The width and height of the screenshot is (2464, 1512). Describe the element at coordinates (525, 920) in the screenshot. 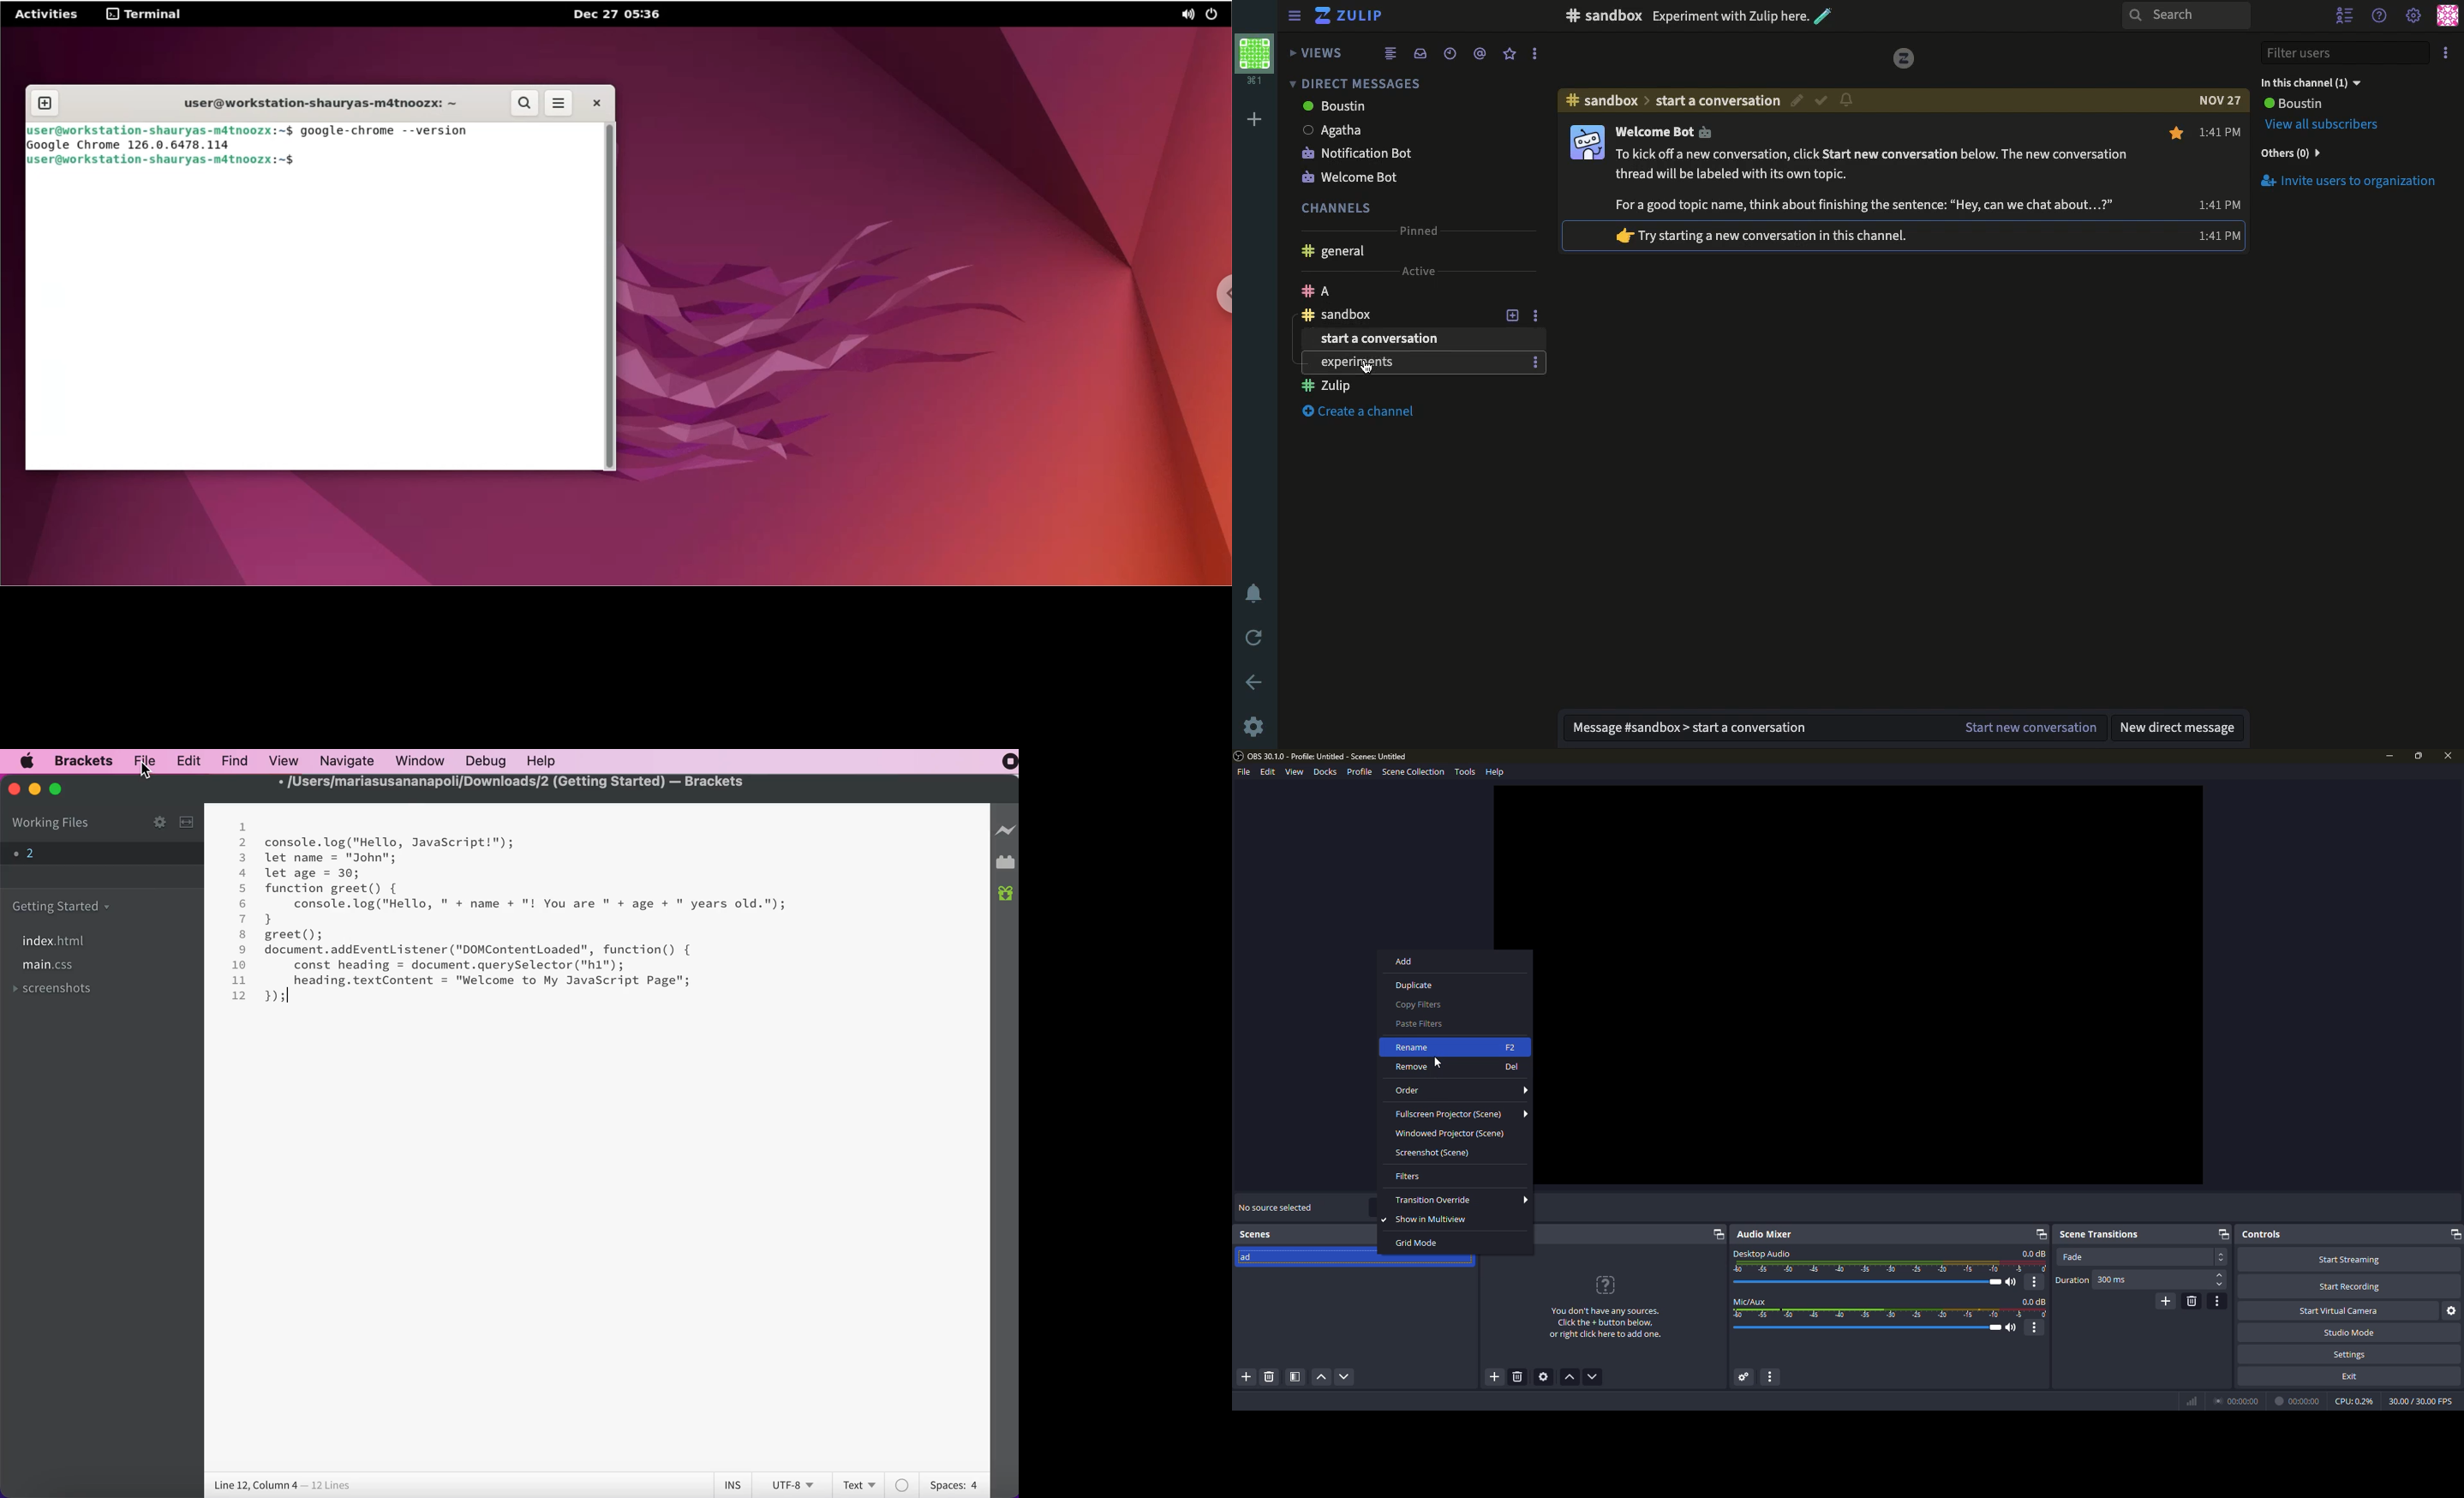

I see `console.log("Hello, JavaScript!");let name = "John";let age = 30;function greet() {console.log("Hello, " + name + "! You are " + age + " years old.");}greet ();document.addEventListener ("DOMContentLoaded", function() {const heading = document.querySelector("h1");| heading textcontent = "Welcome to My JavaScript Page"; });` at that location.